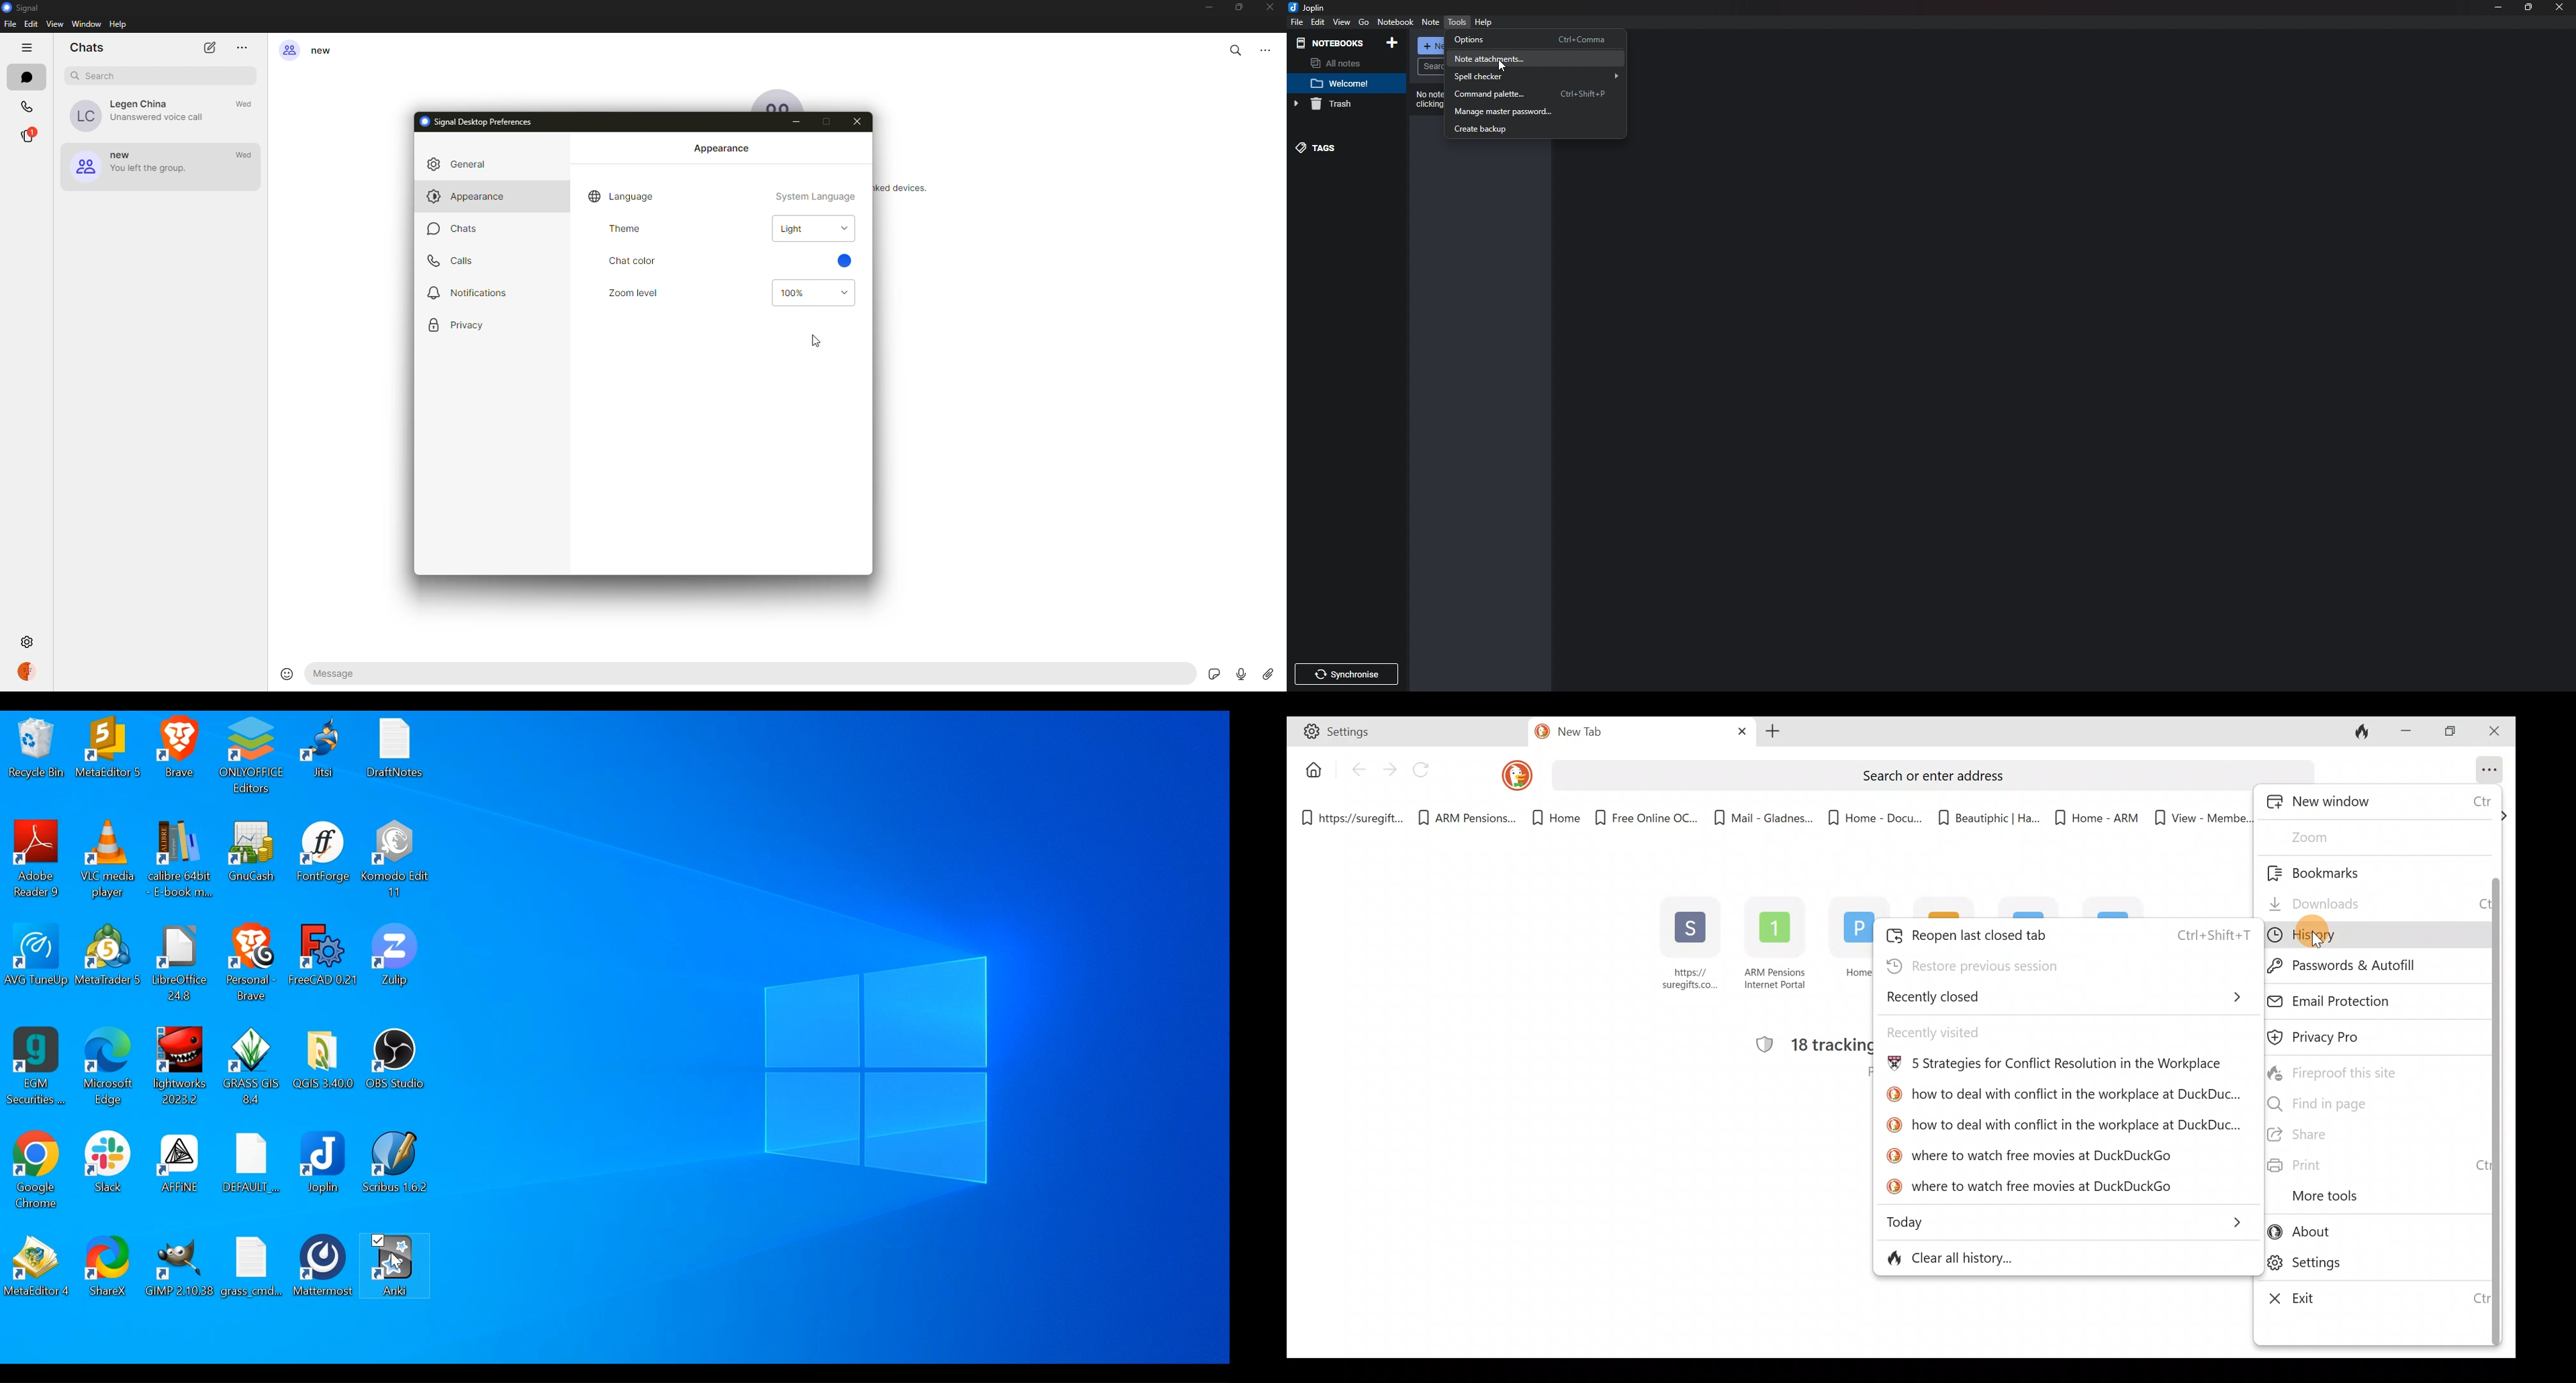 The width and height of the screenshot is (2576, 1400). Describe the element at coordinates (106, 1267) in the screenshot. I see `ShareX Desktop icon` at that location.